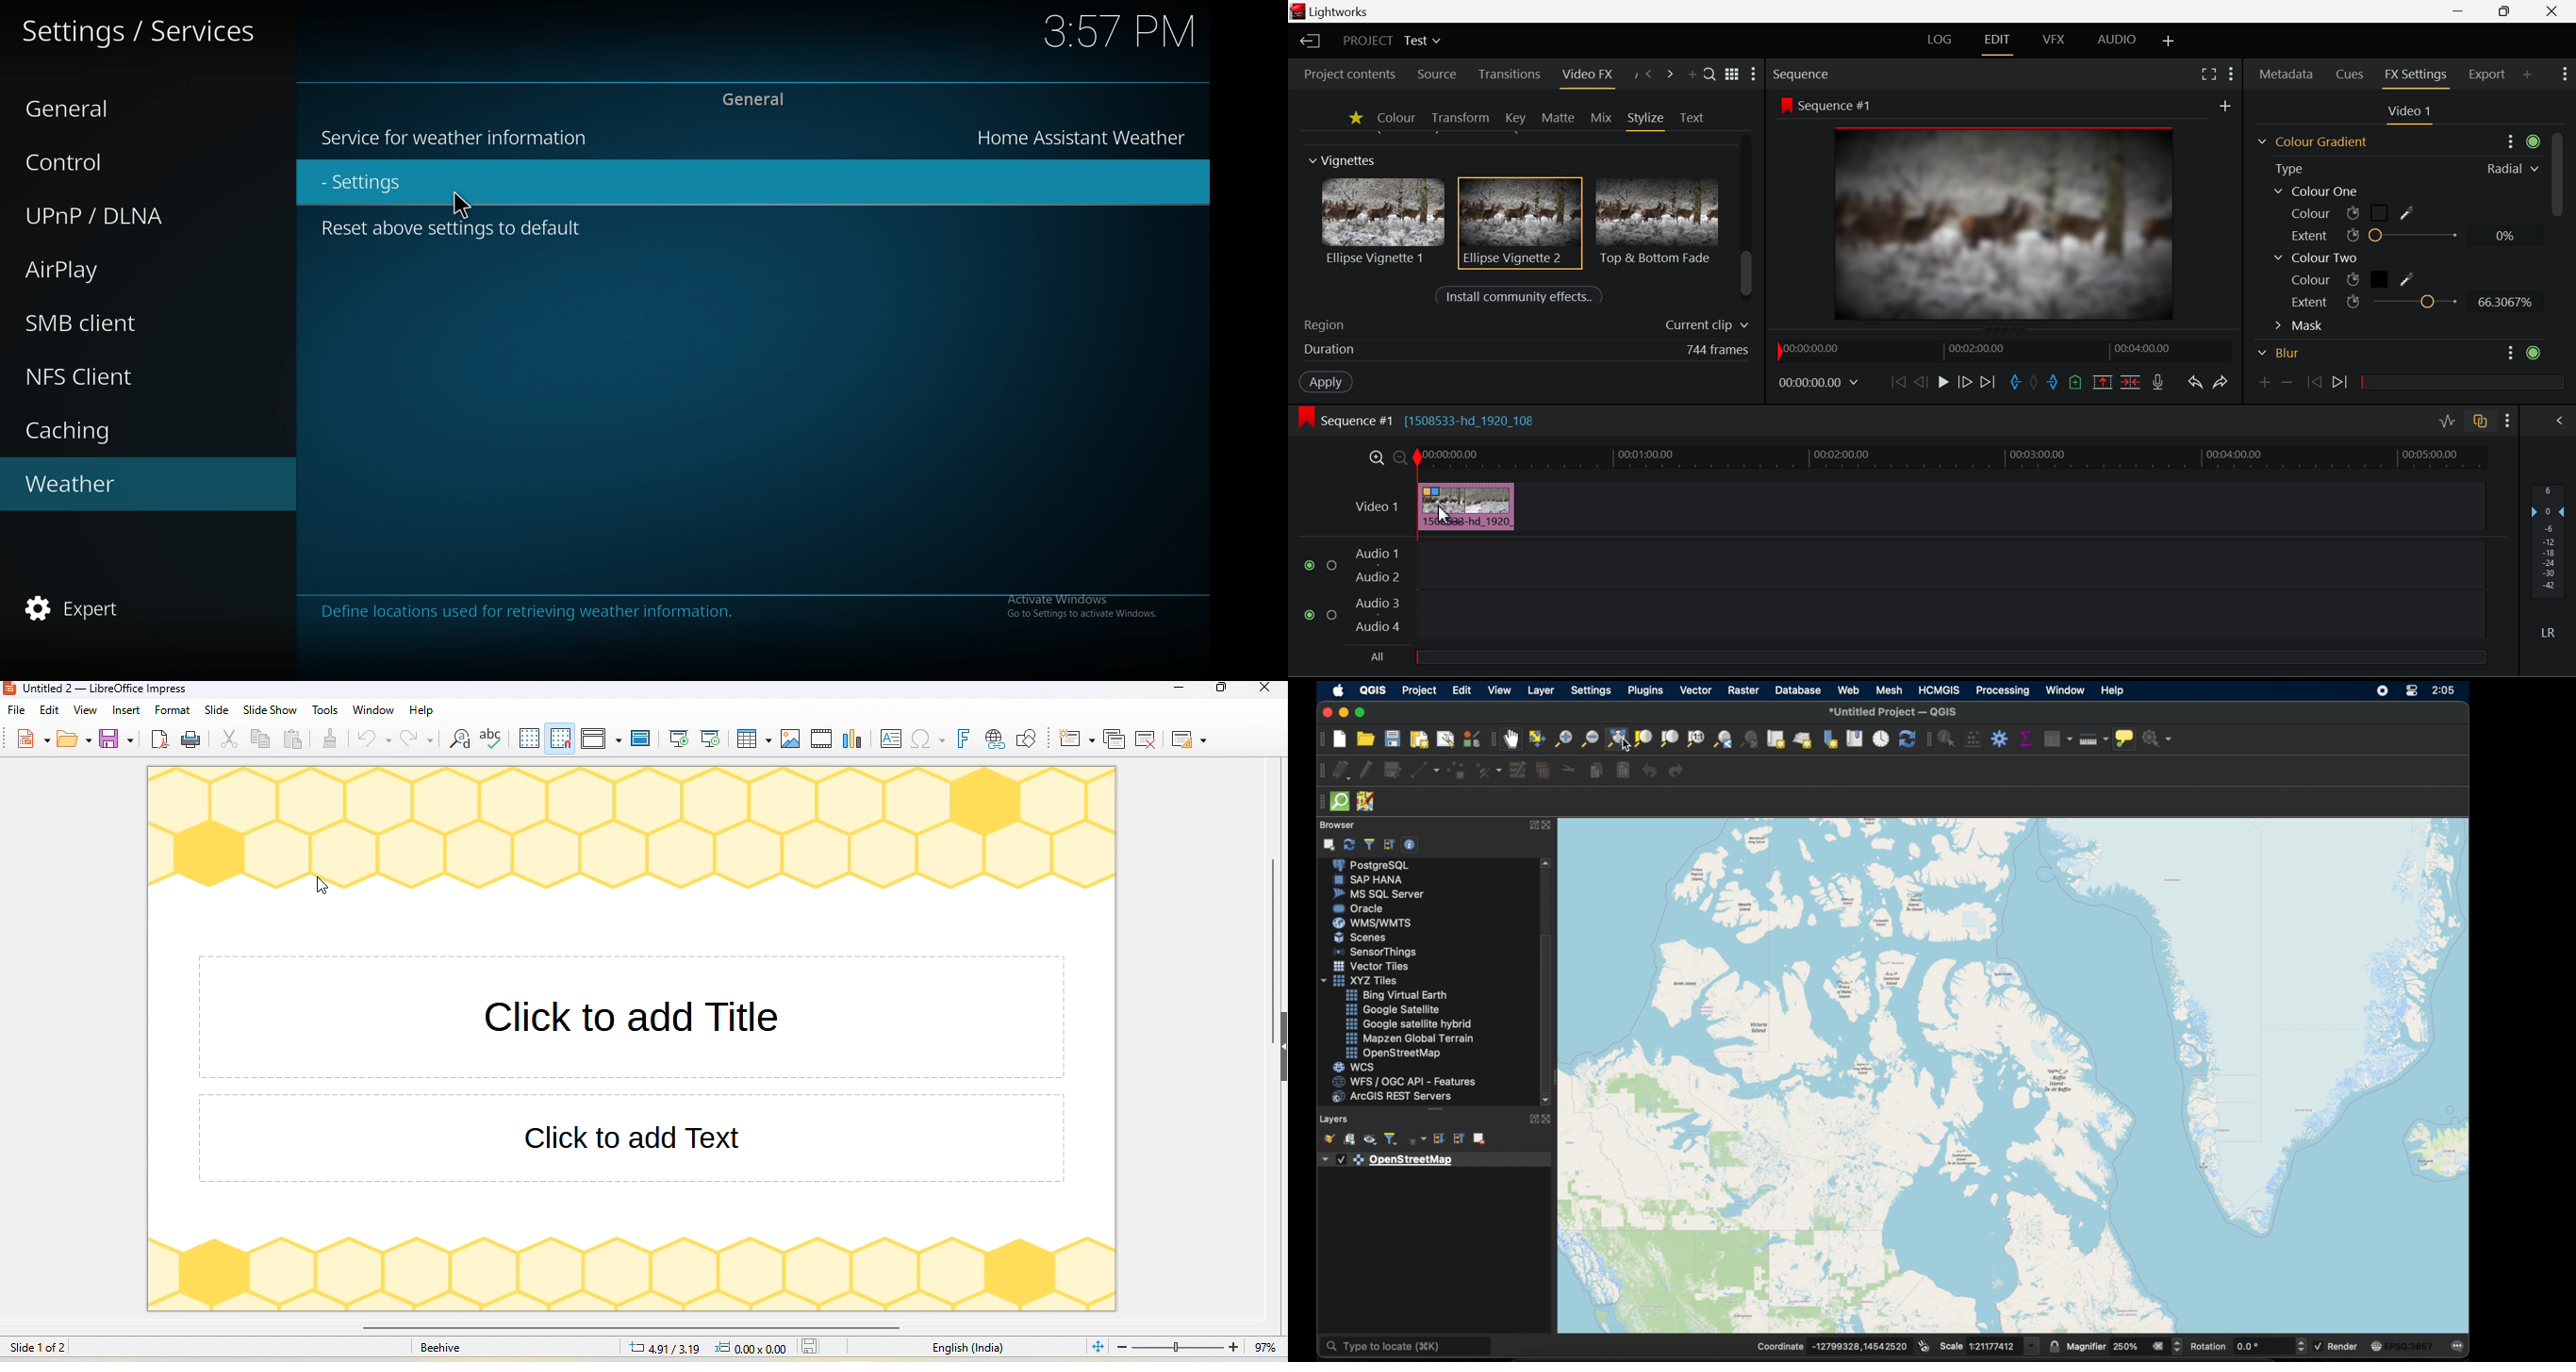  What do you see at coordinates (1344, 713) in the screenshot?
I see `minimize` at bounding box center [1344, 713].